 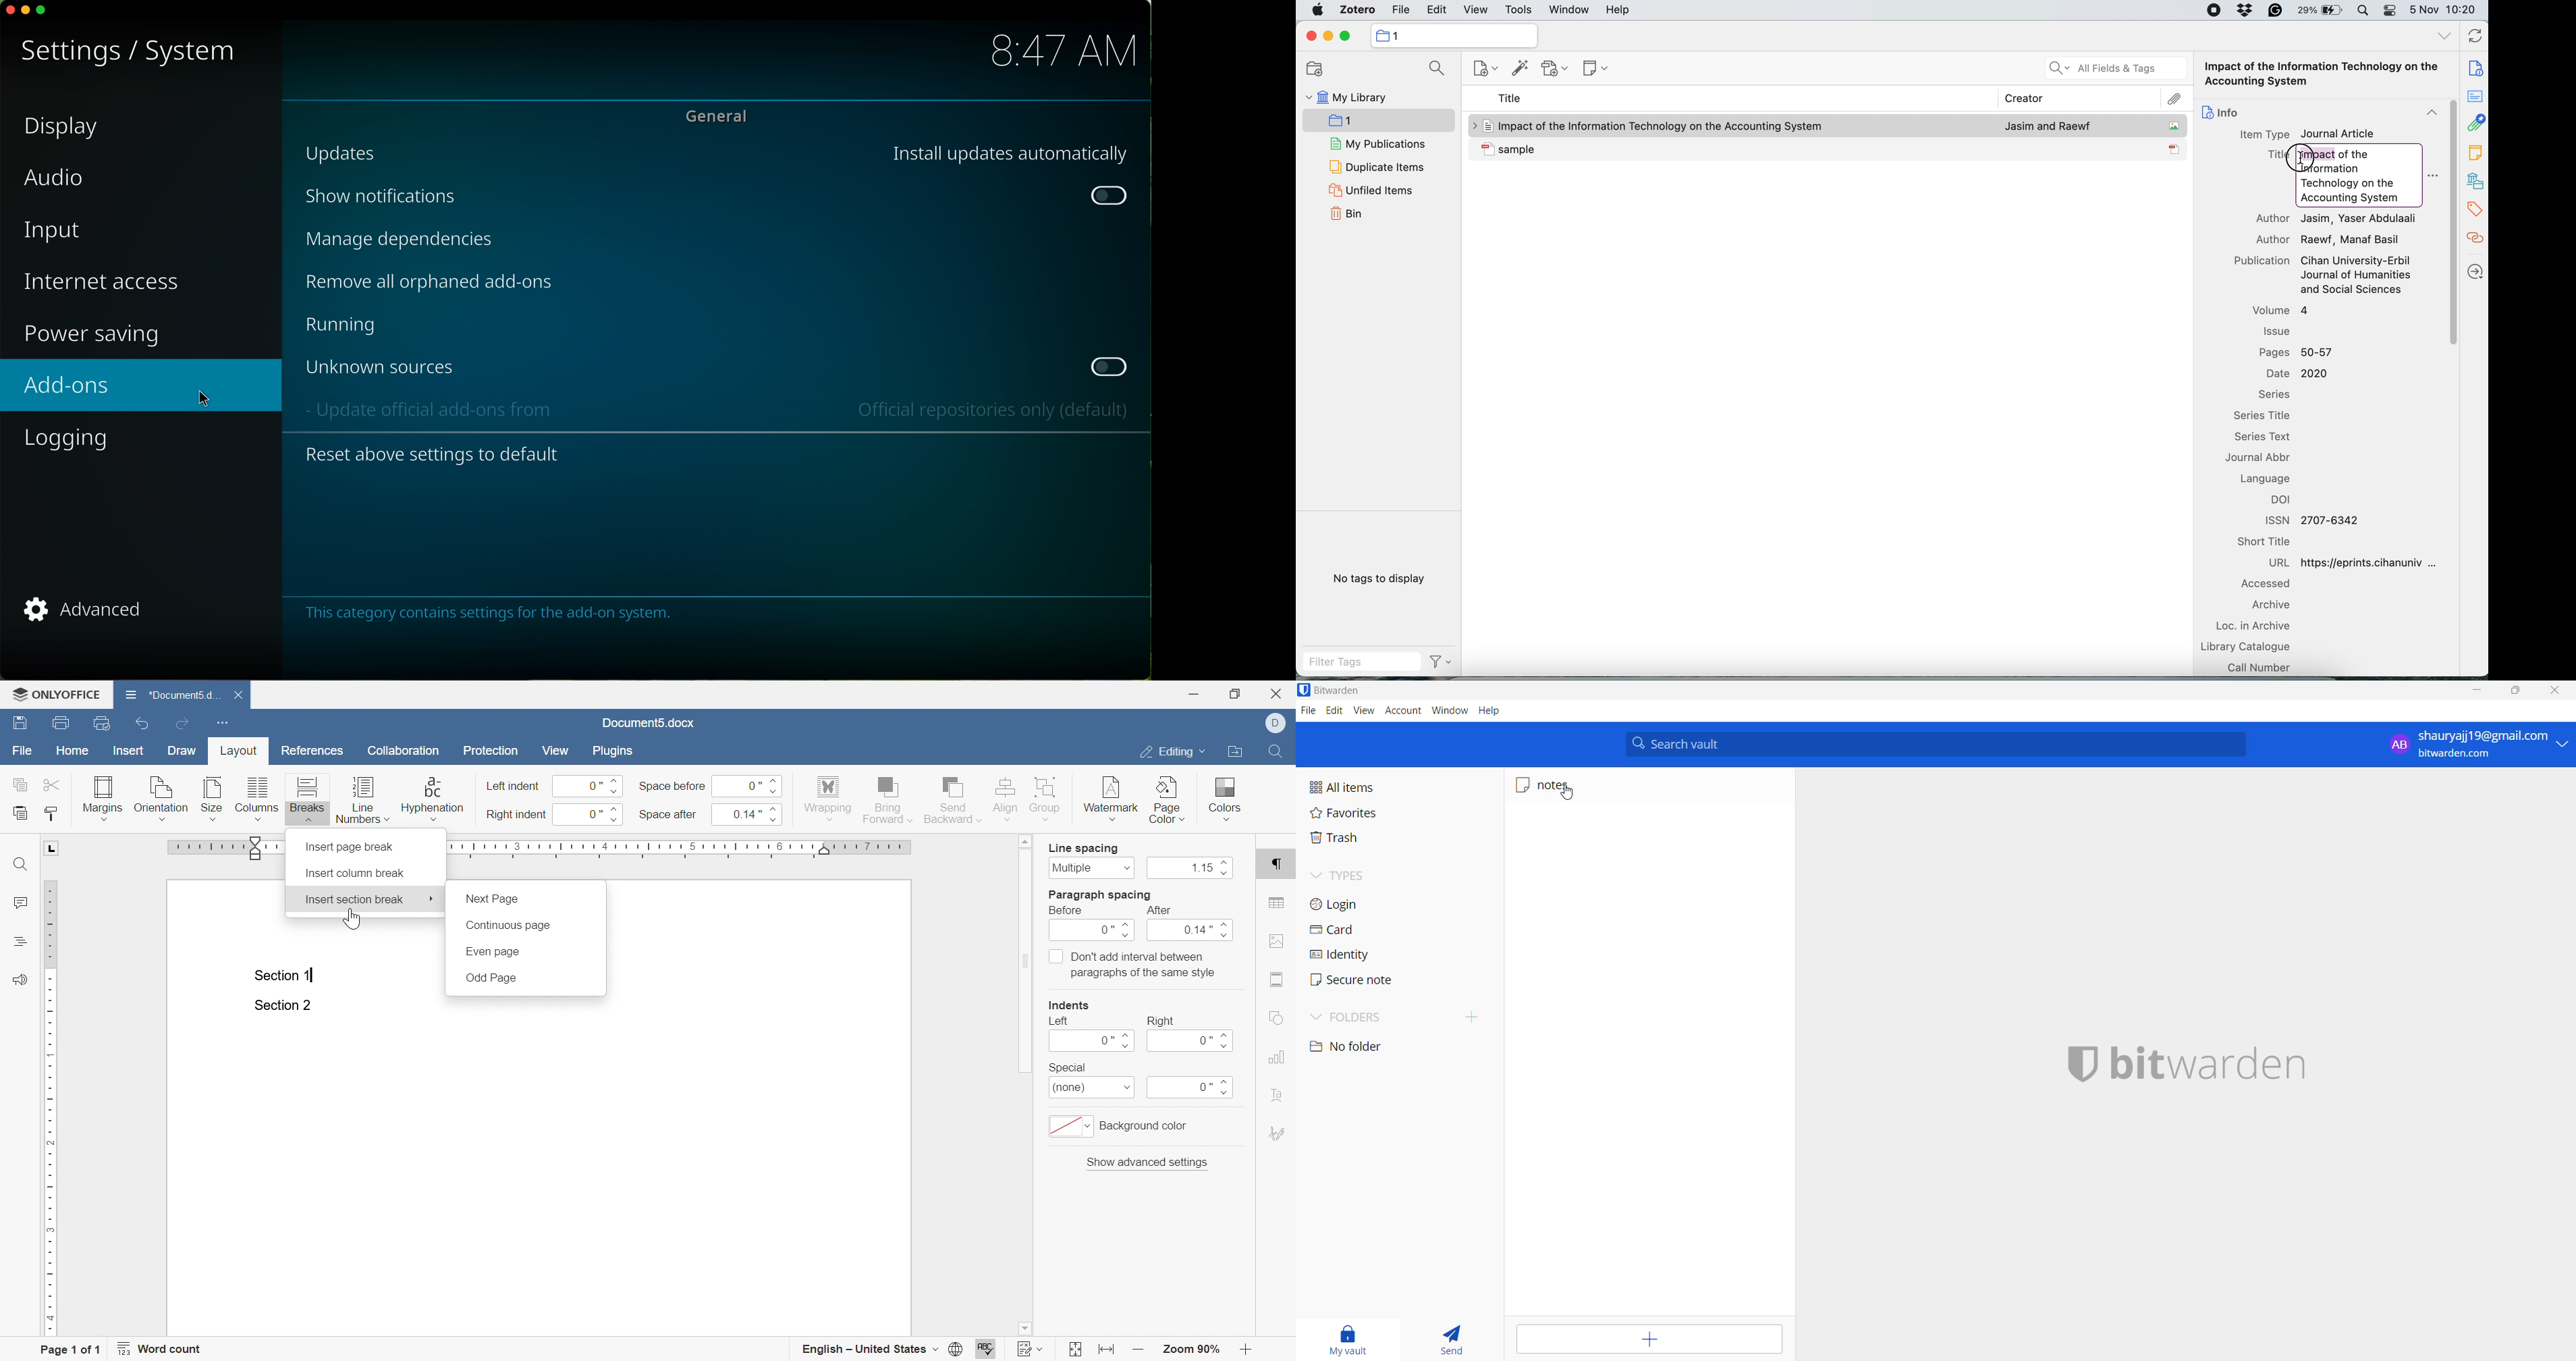 What do you see at coordinates (1278, 980) in the screenshot?
I see `header & footer settings` at bounding box center [1278, 980].